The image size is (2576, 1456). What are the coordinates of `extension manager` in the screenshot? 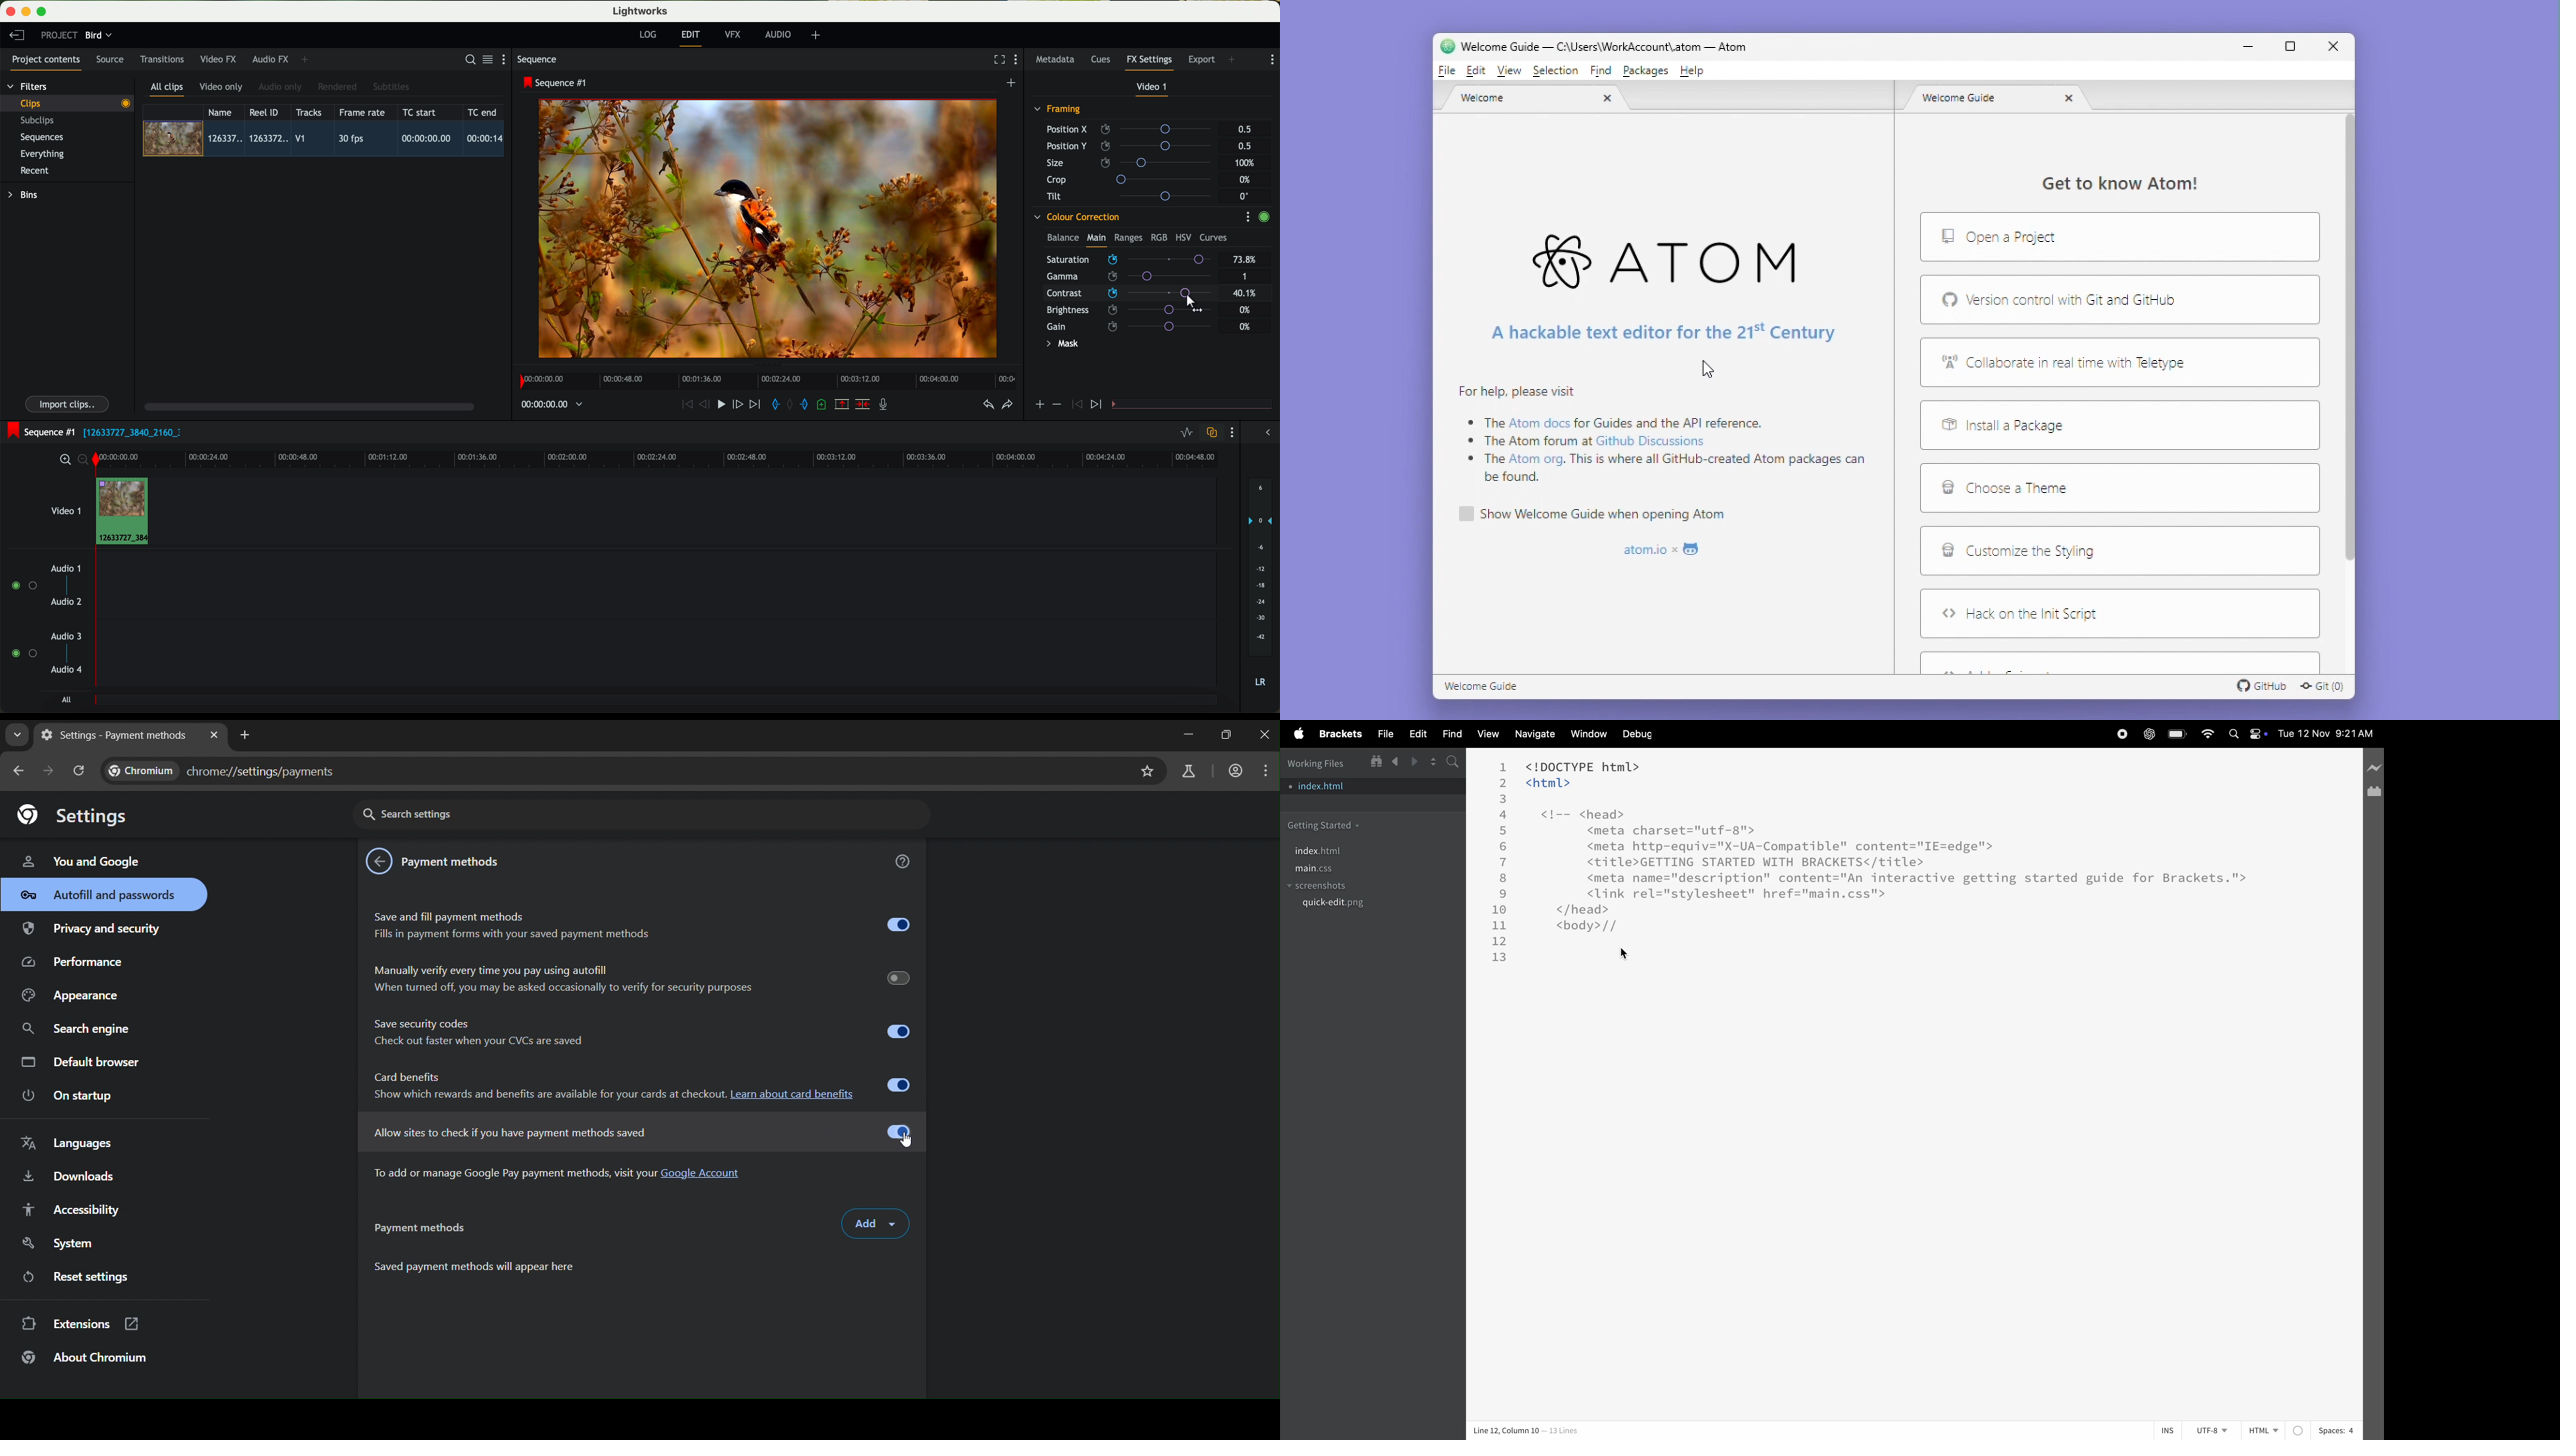 It's located at (2374, 793).